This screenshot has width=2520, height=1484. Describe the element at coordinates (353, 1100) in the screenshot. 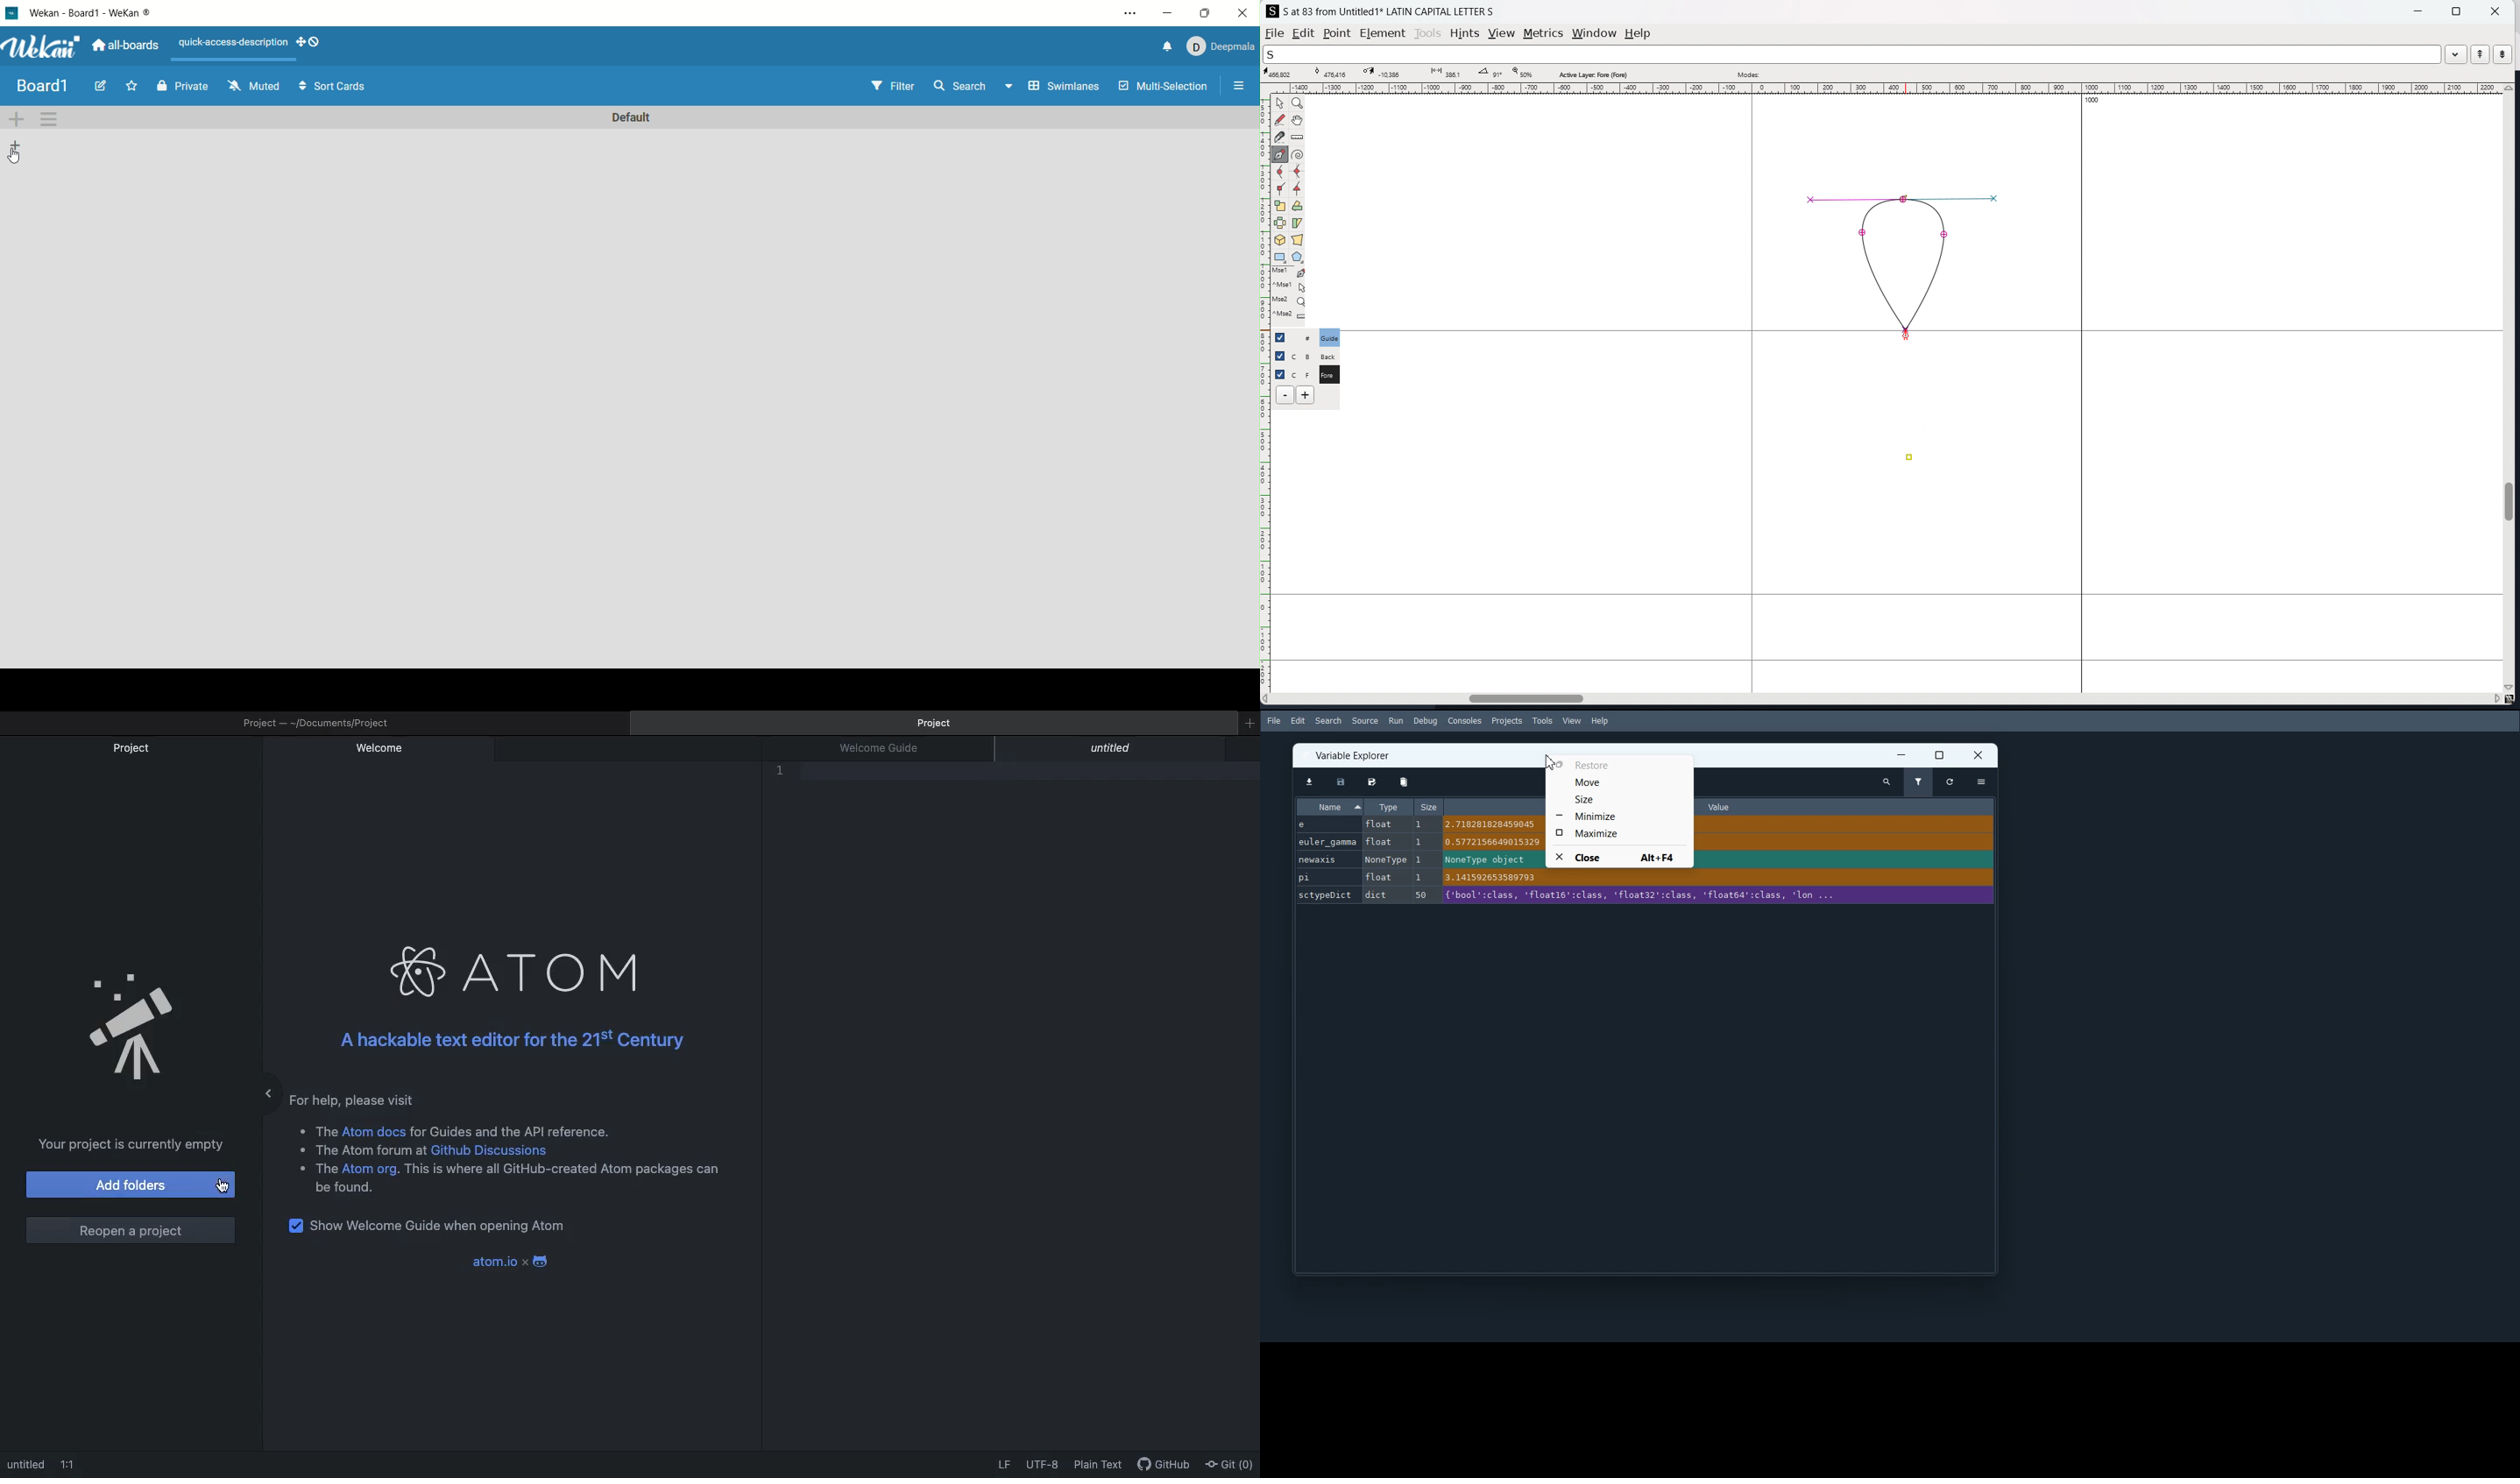

I see `For help, please visit` at that location.